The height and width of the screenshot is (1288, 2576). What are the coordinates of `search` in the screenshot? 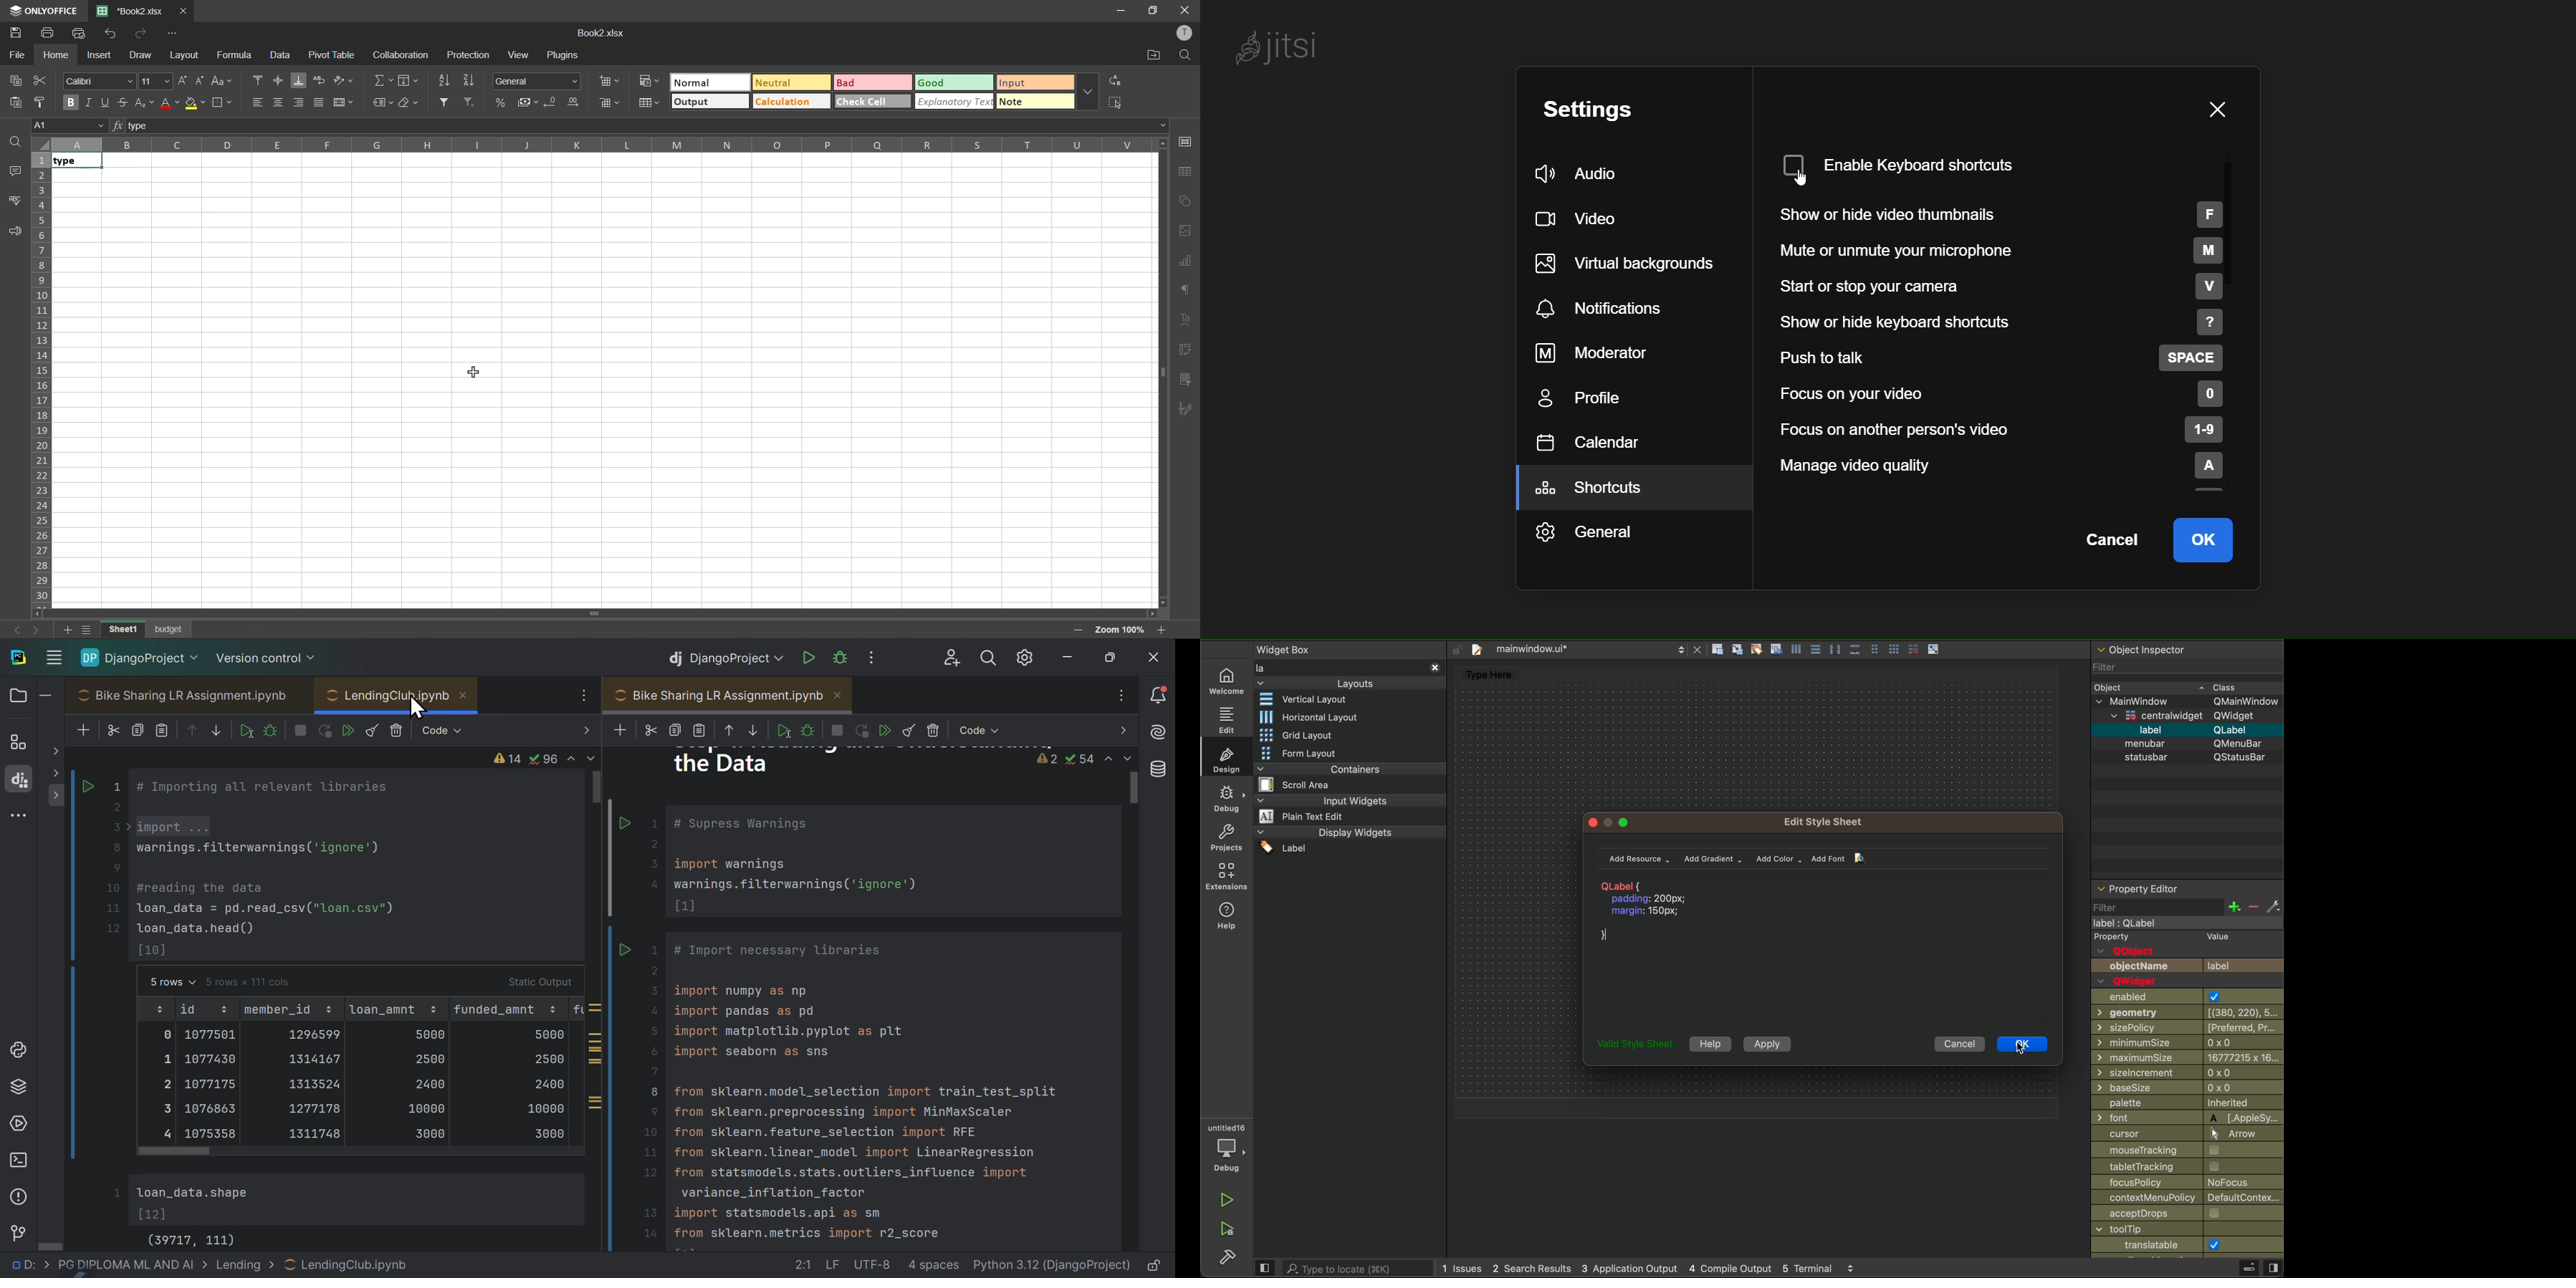 It's located at (1344, 1267).